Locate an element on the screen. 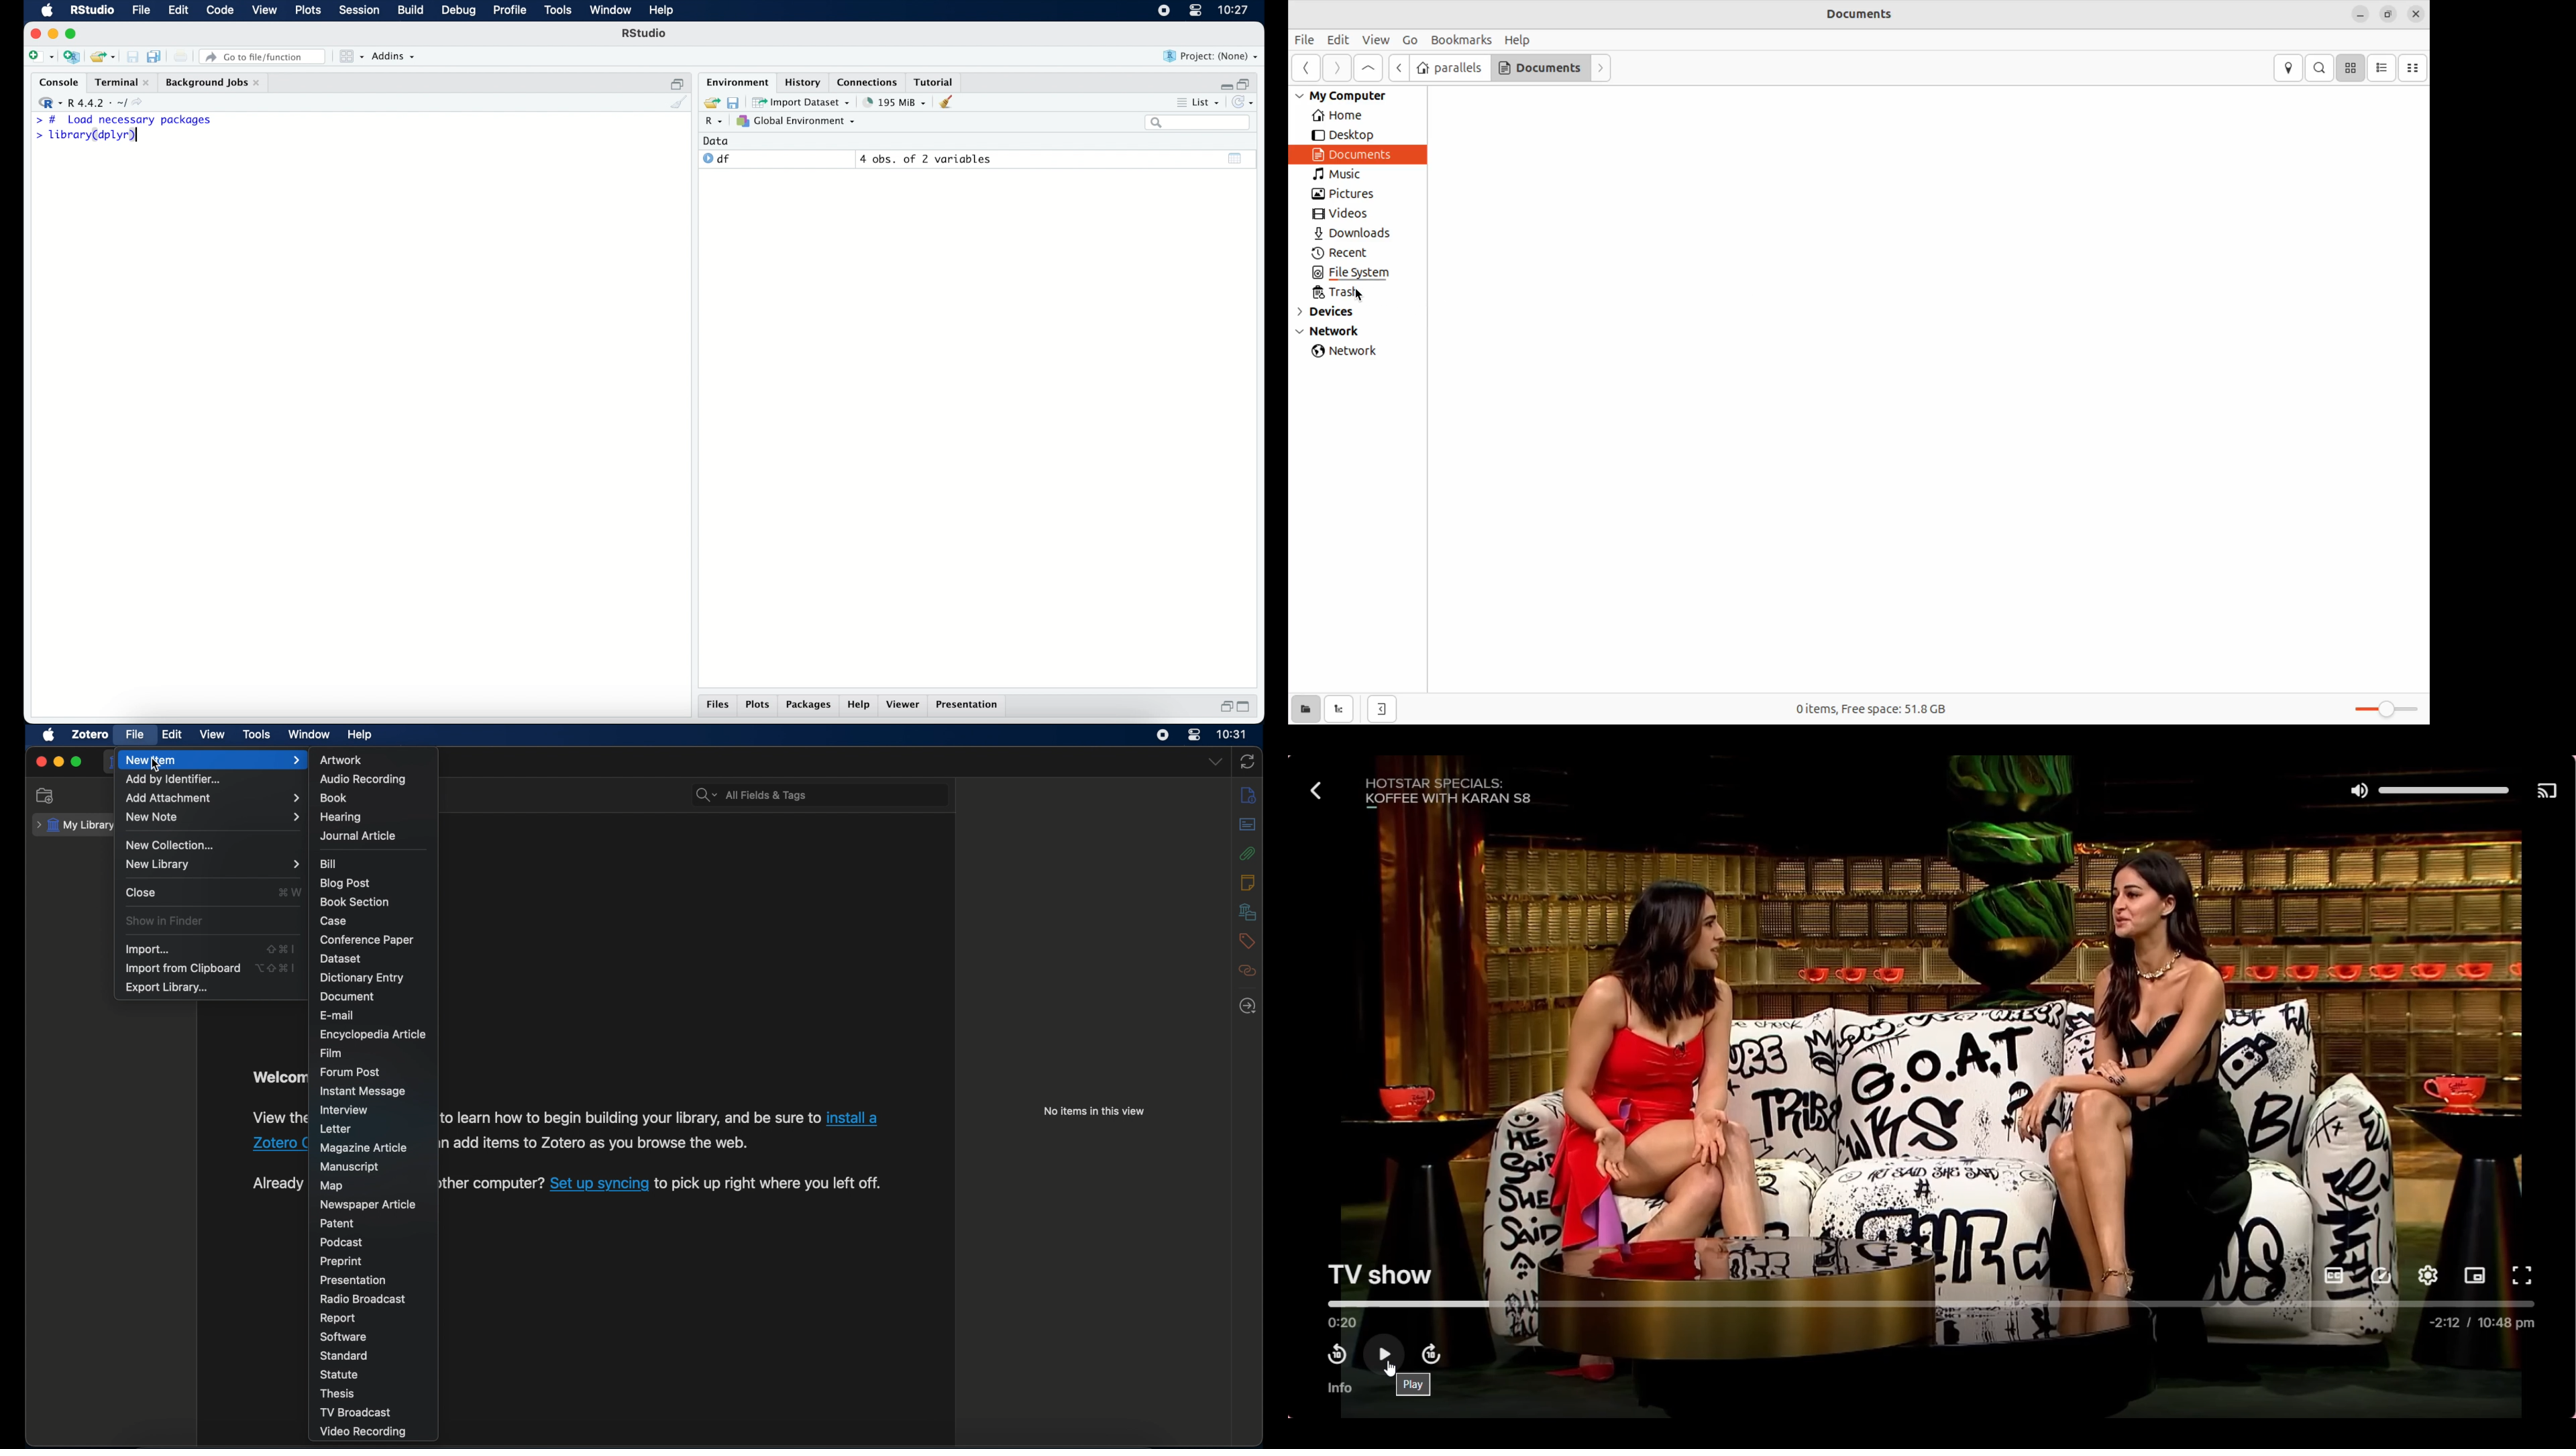  > # Load necessary packages| is located at coordinates (123, 120).